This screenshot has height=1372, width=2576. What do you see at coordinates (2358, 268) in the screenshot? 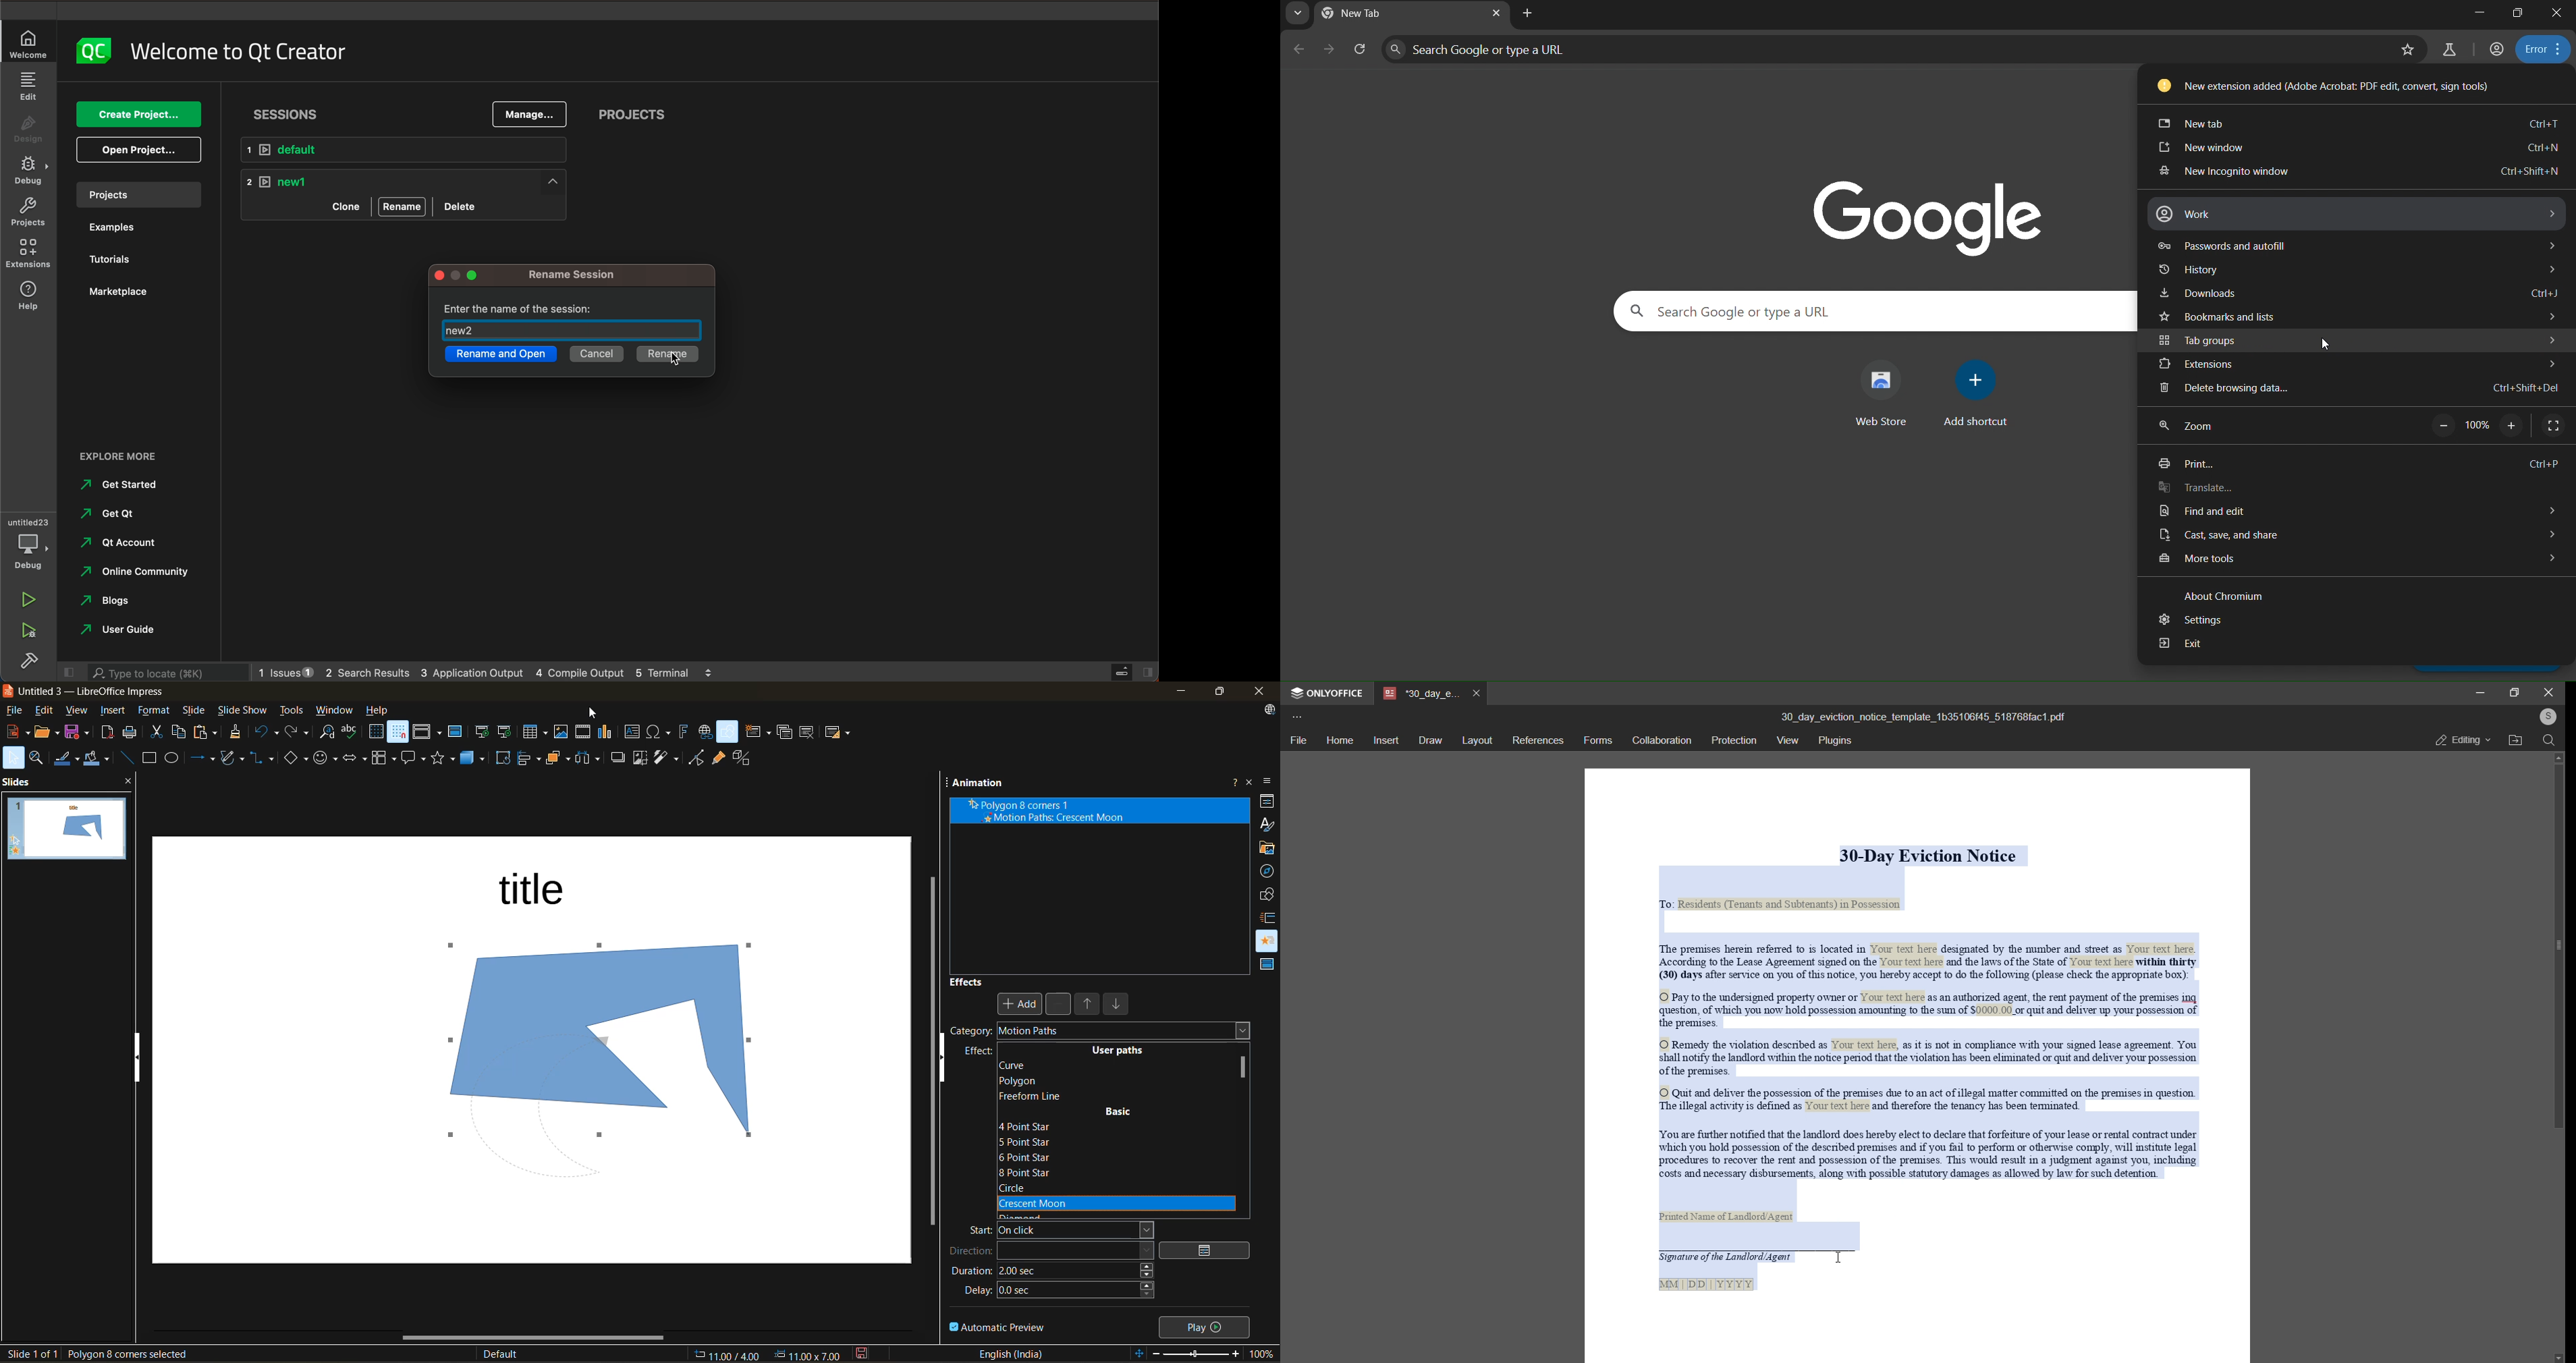
I see `history` at bounding box center [2358, 268].